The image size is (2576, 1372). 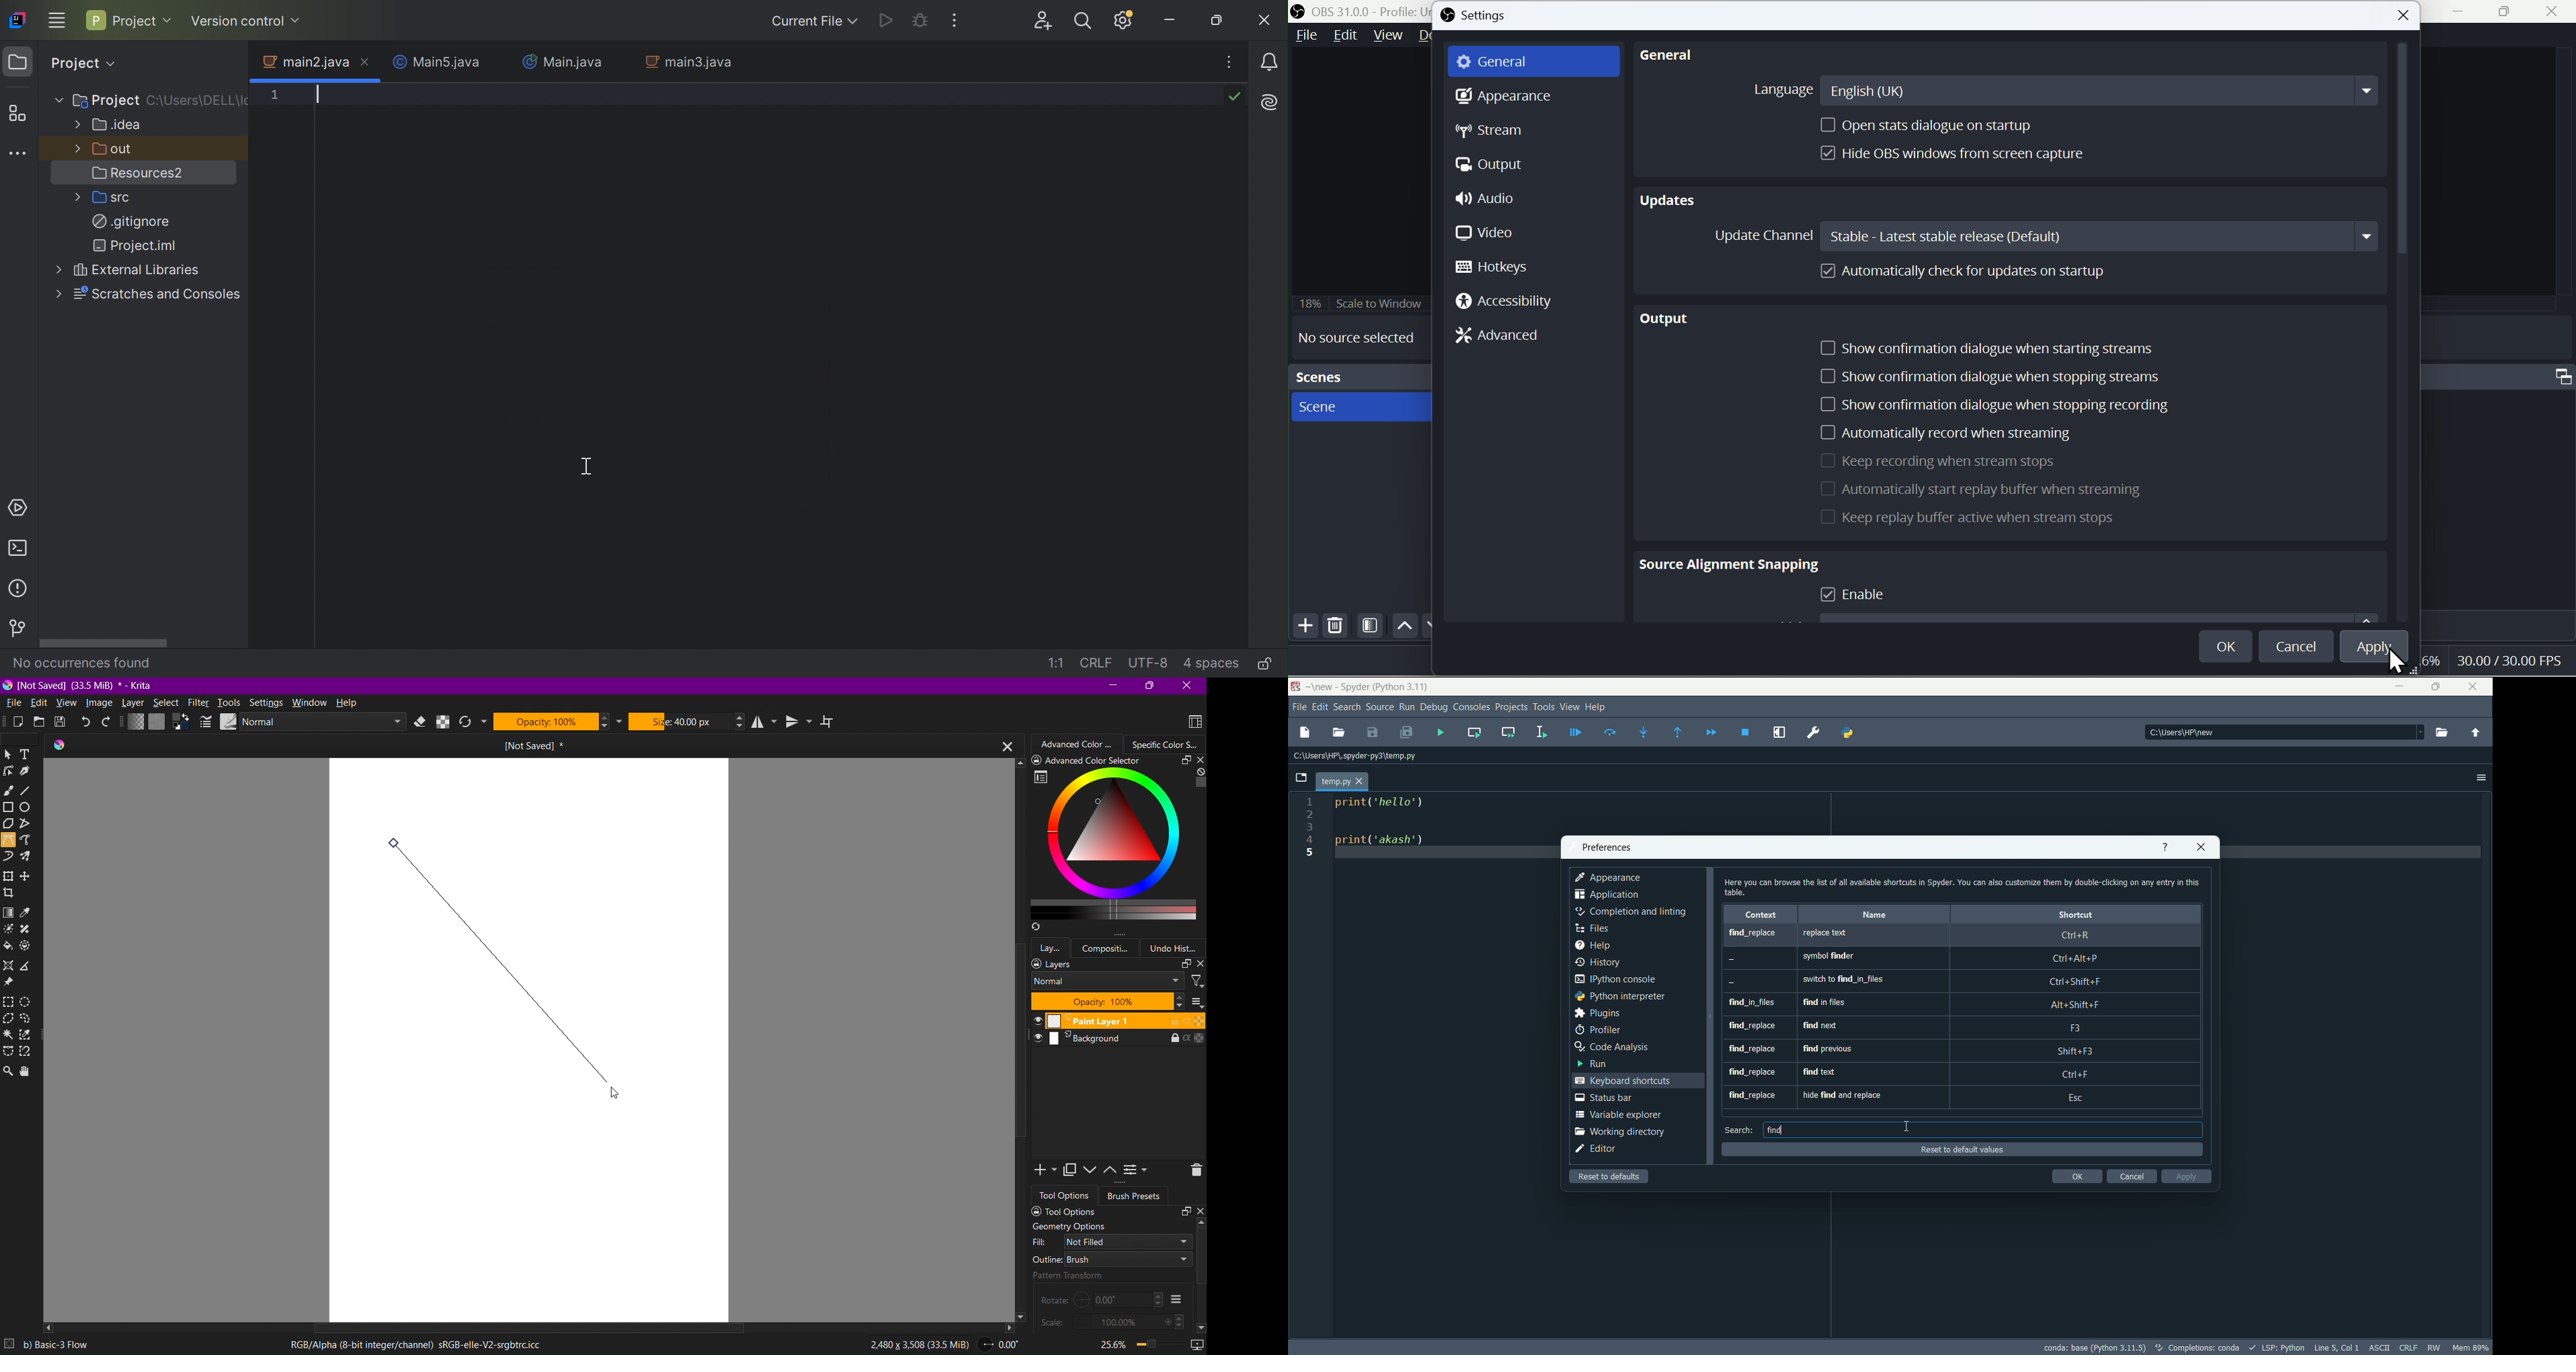 What do you see at coordinates (1951, 1004) in the screenshot?
I see `find_in_files, find in files, alt+shift+f` at bounding box center [1951, 1004].